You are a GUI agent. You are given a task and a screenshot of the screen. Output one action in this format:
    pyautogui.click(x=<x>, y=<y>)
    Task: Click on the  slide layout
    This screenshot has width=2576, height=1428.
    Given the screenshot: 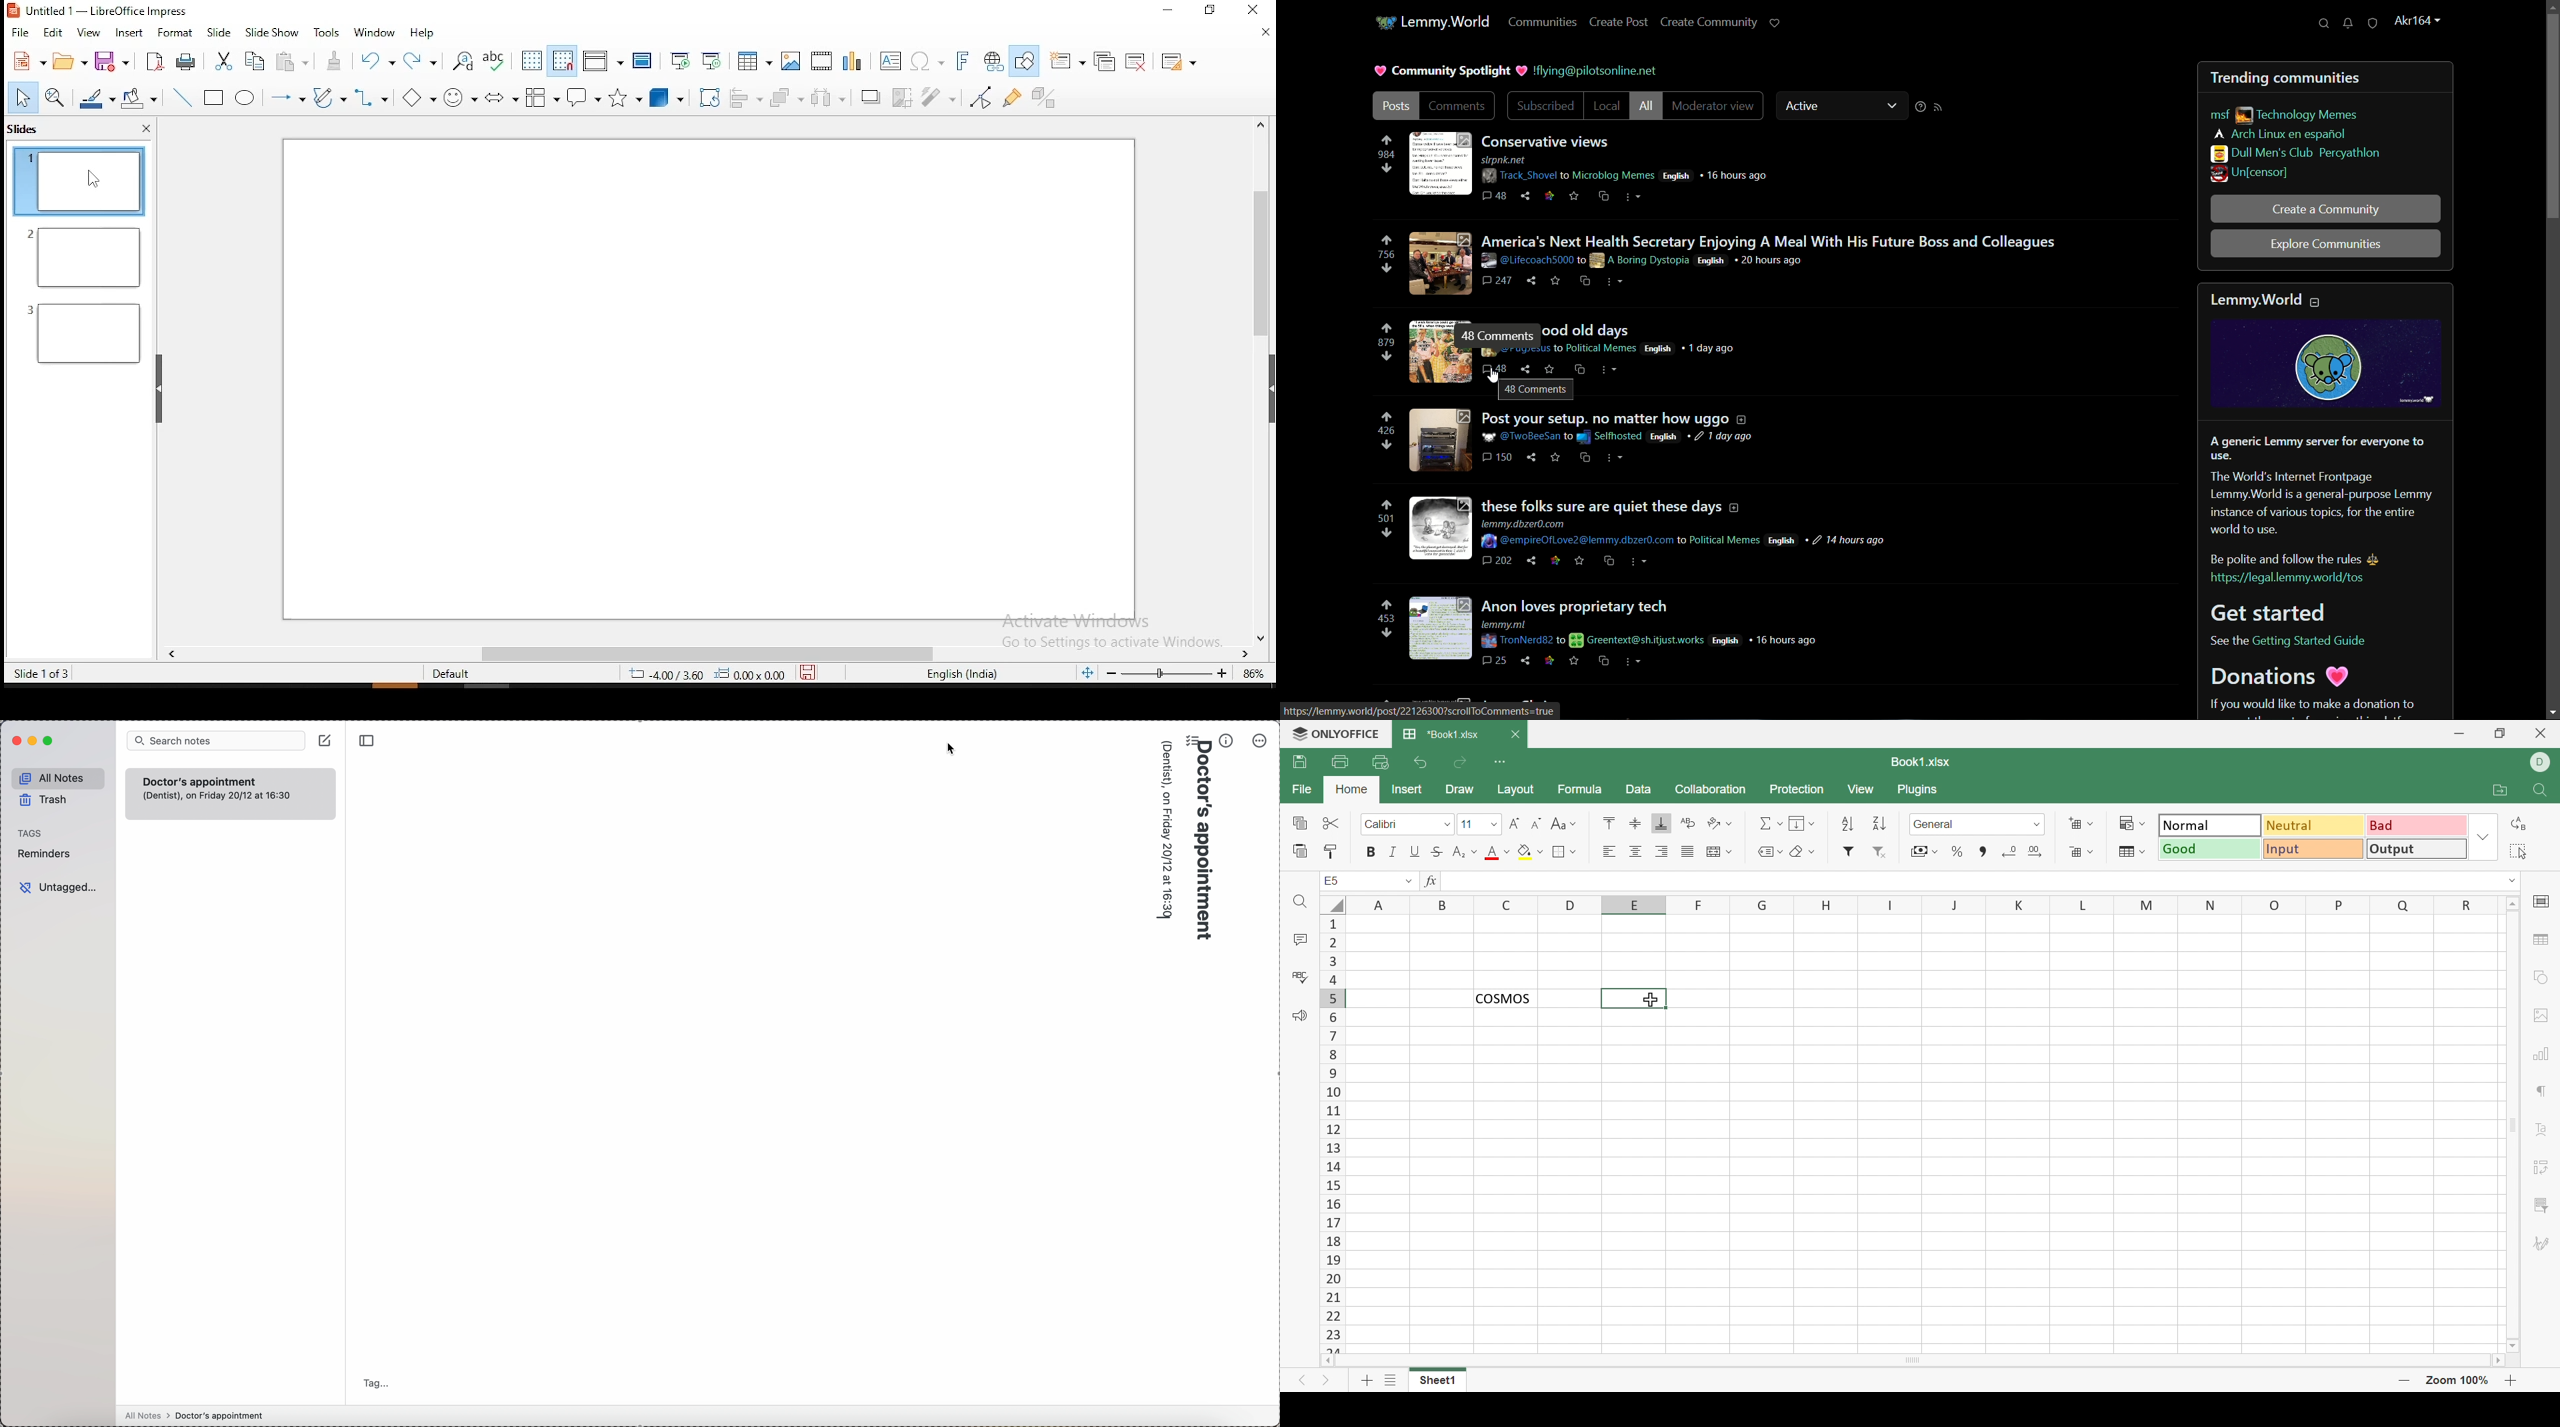 What is the action you would take?
    pyautogui.click(x=1179, y=63)
    